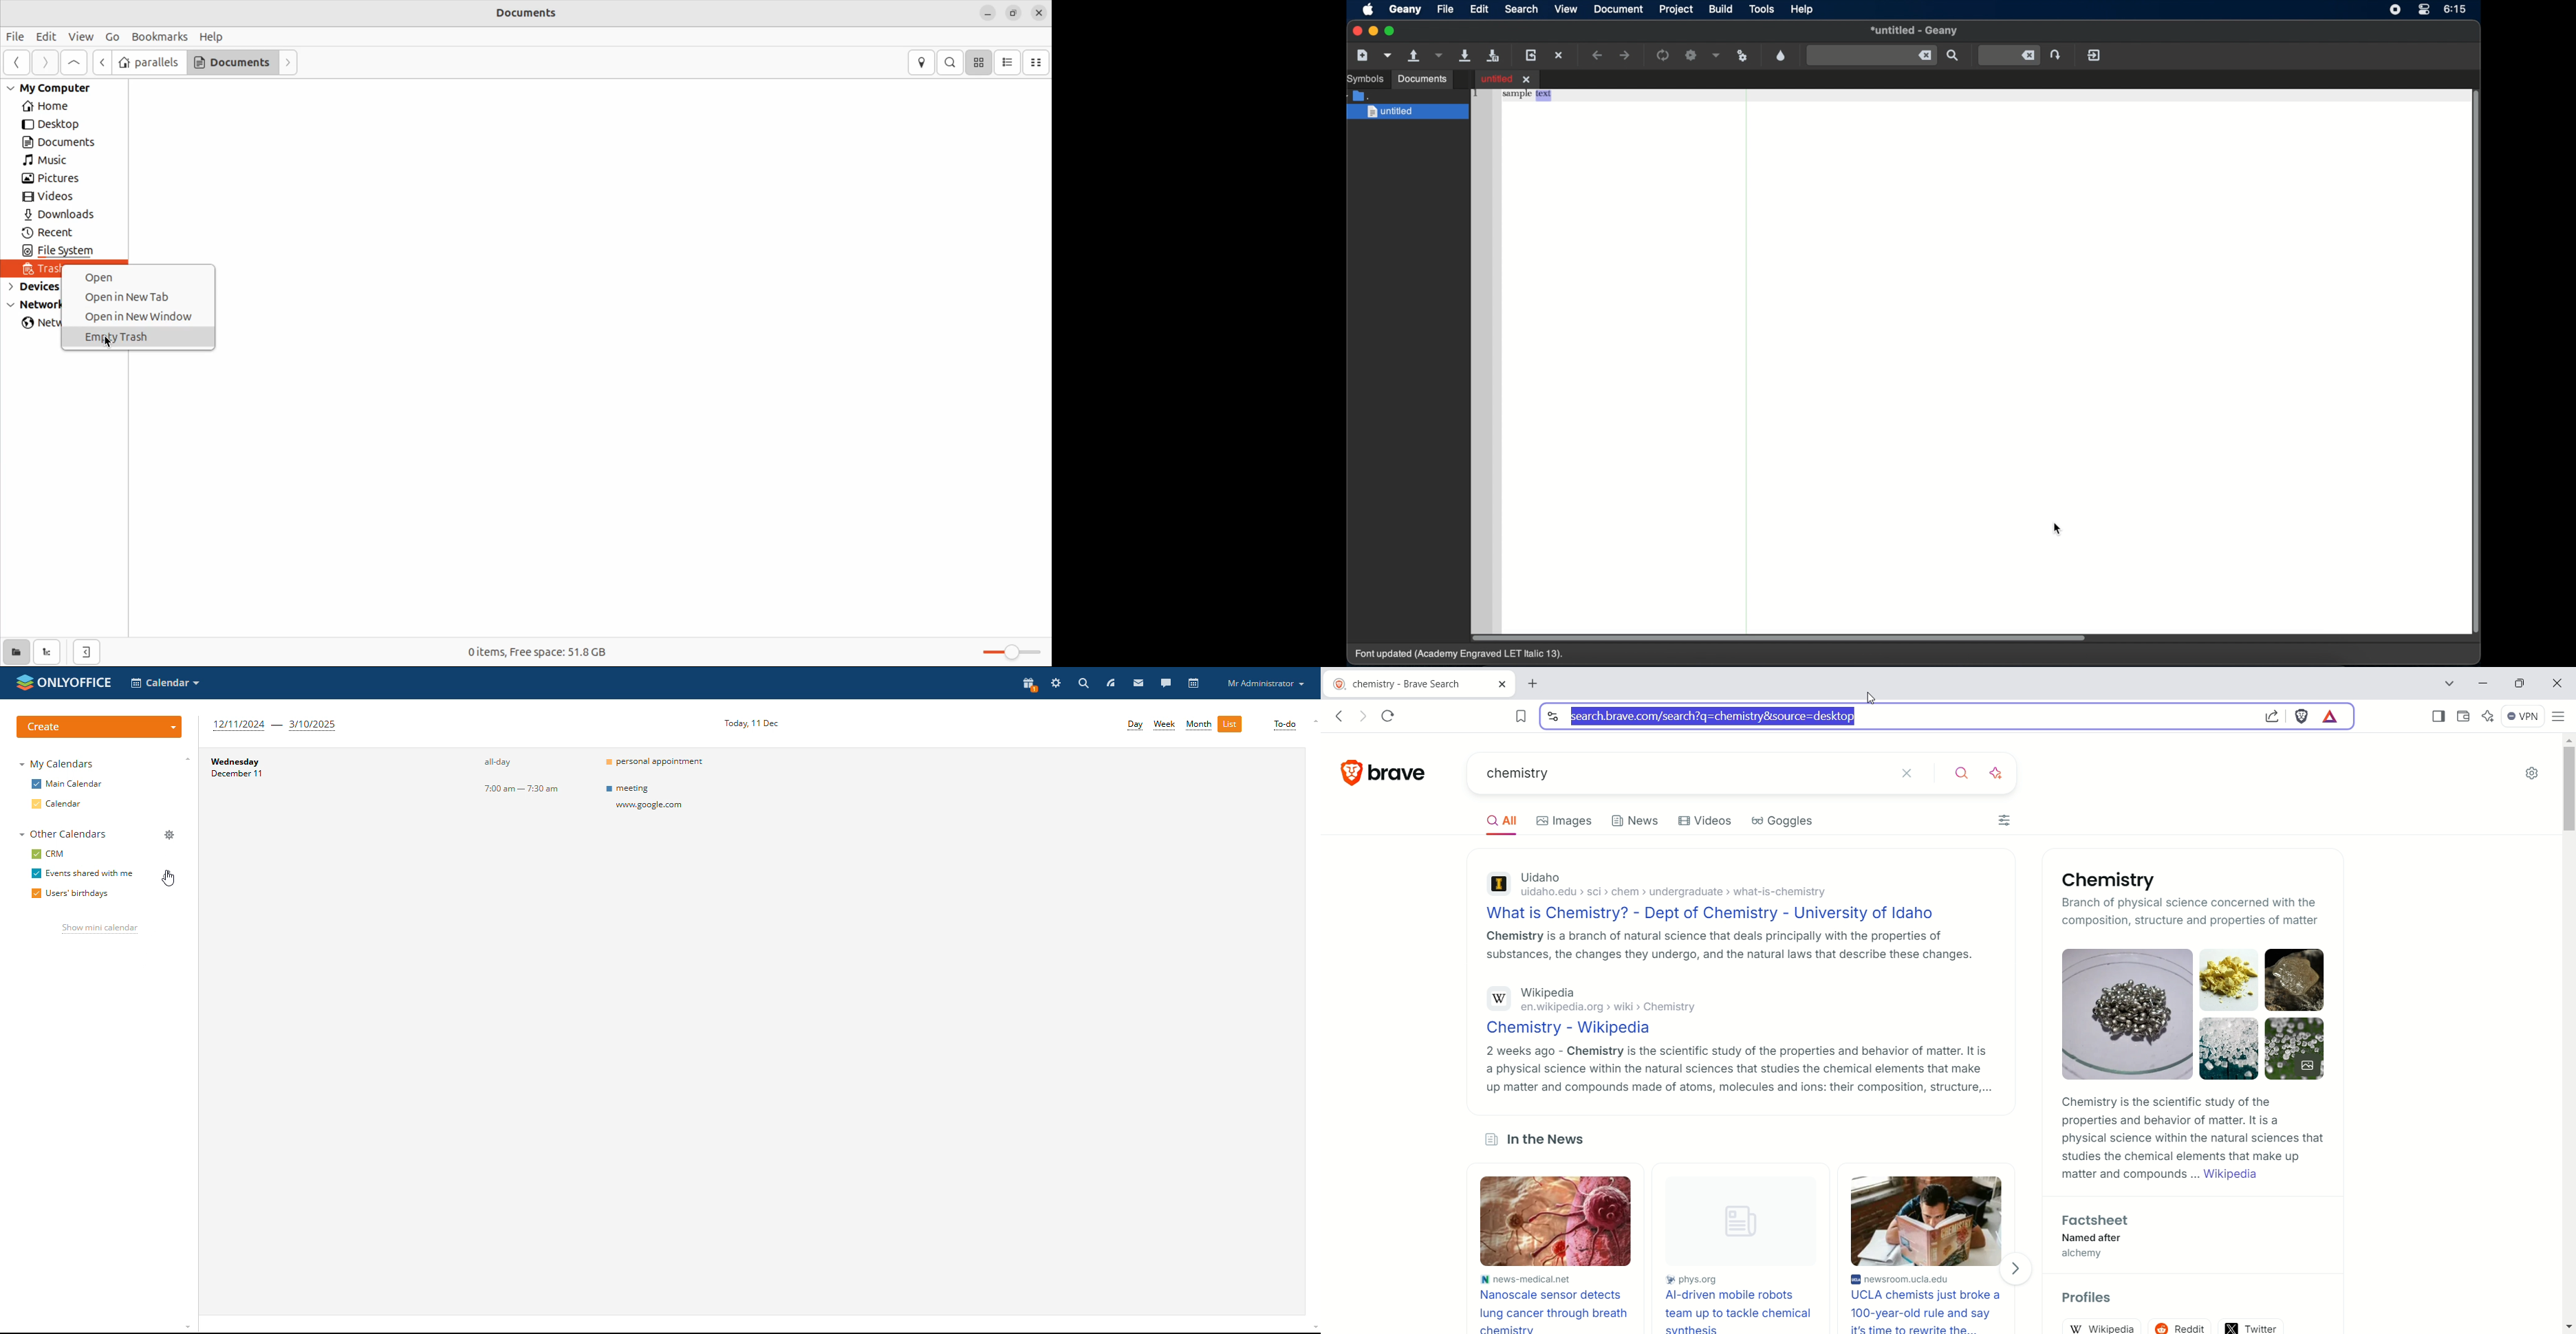 The height and width of the screenshot is (1344, 2576). Describe the element at coordinates (33, 286) in the screenshot. I see `devices` at that location.